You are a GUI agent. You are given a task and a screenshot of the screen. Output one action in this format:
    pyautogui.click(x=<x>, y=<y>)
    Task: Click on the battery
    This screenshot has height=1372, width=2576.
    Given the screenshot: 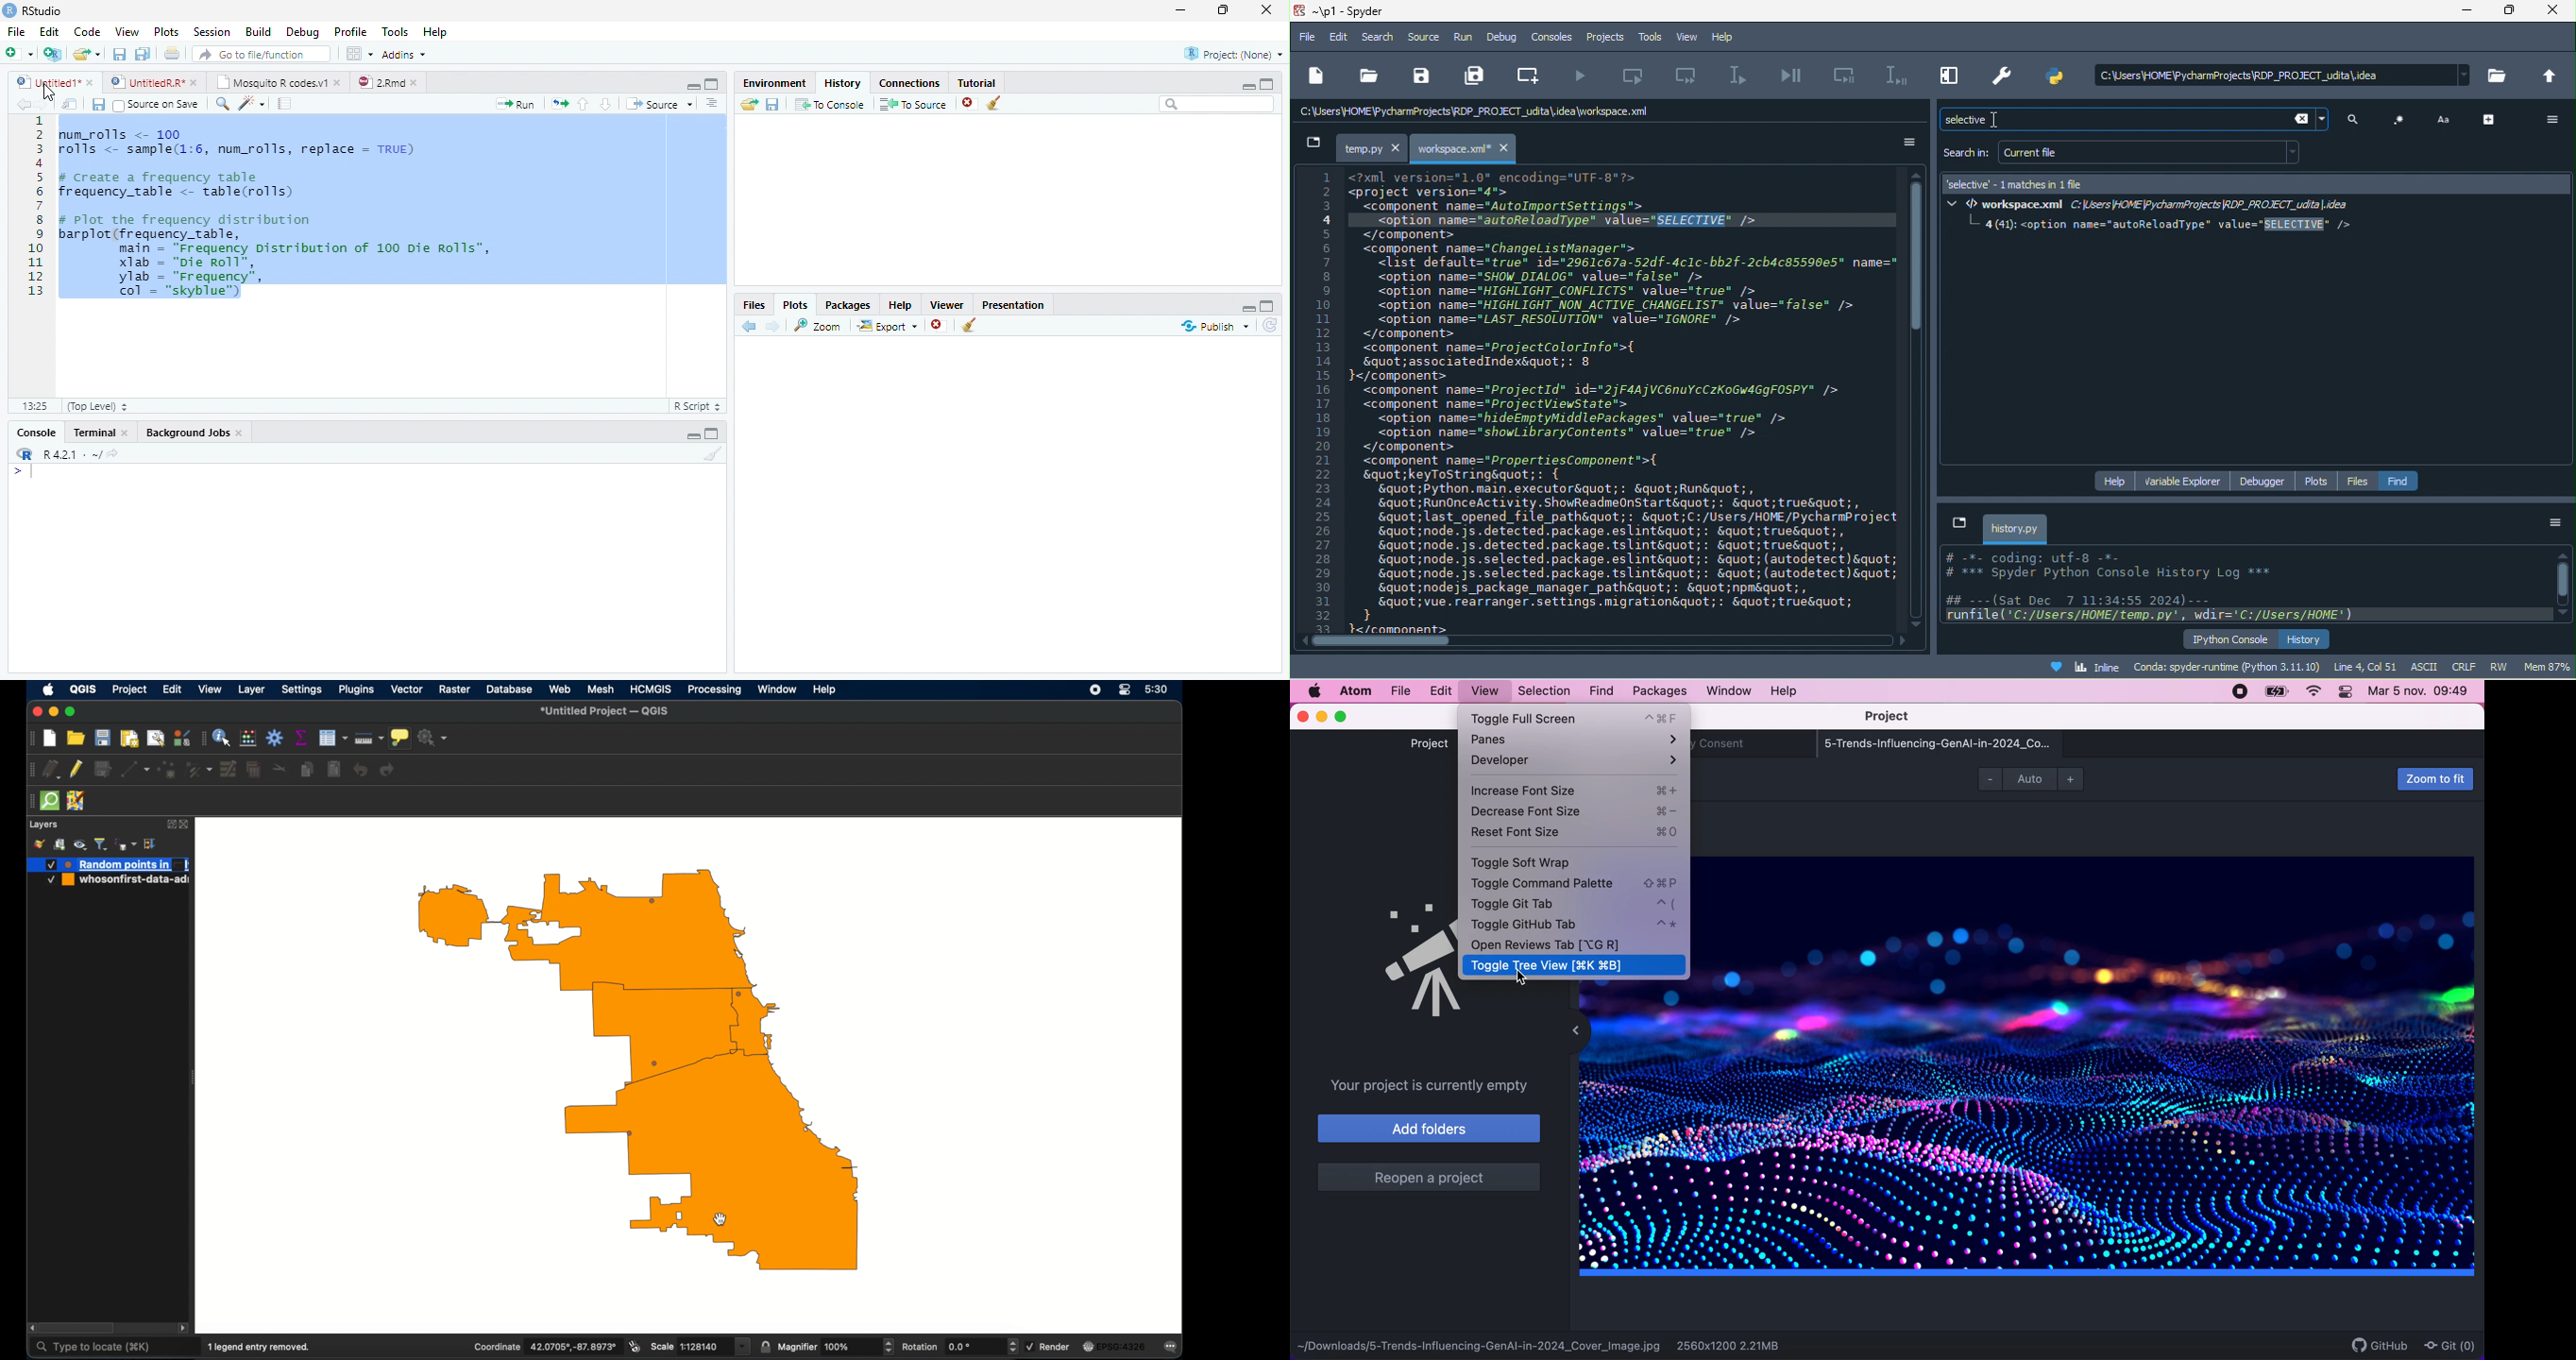 What is the action you would take?
    pyautogui.click(x=2276, y=692)
    